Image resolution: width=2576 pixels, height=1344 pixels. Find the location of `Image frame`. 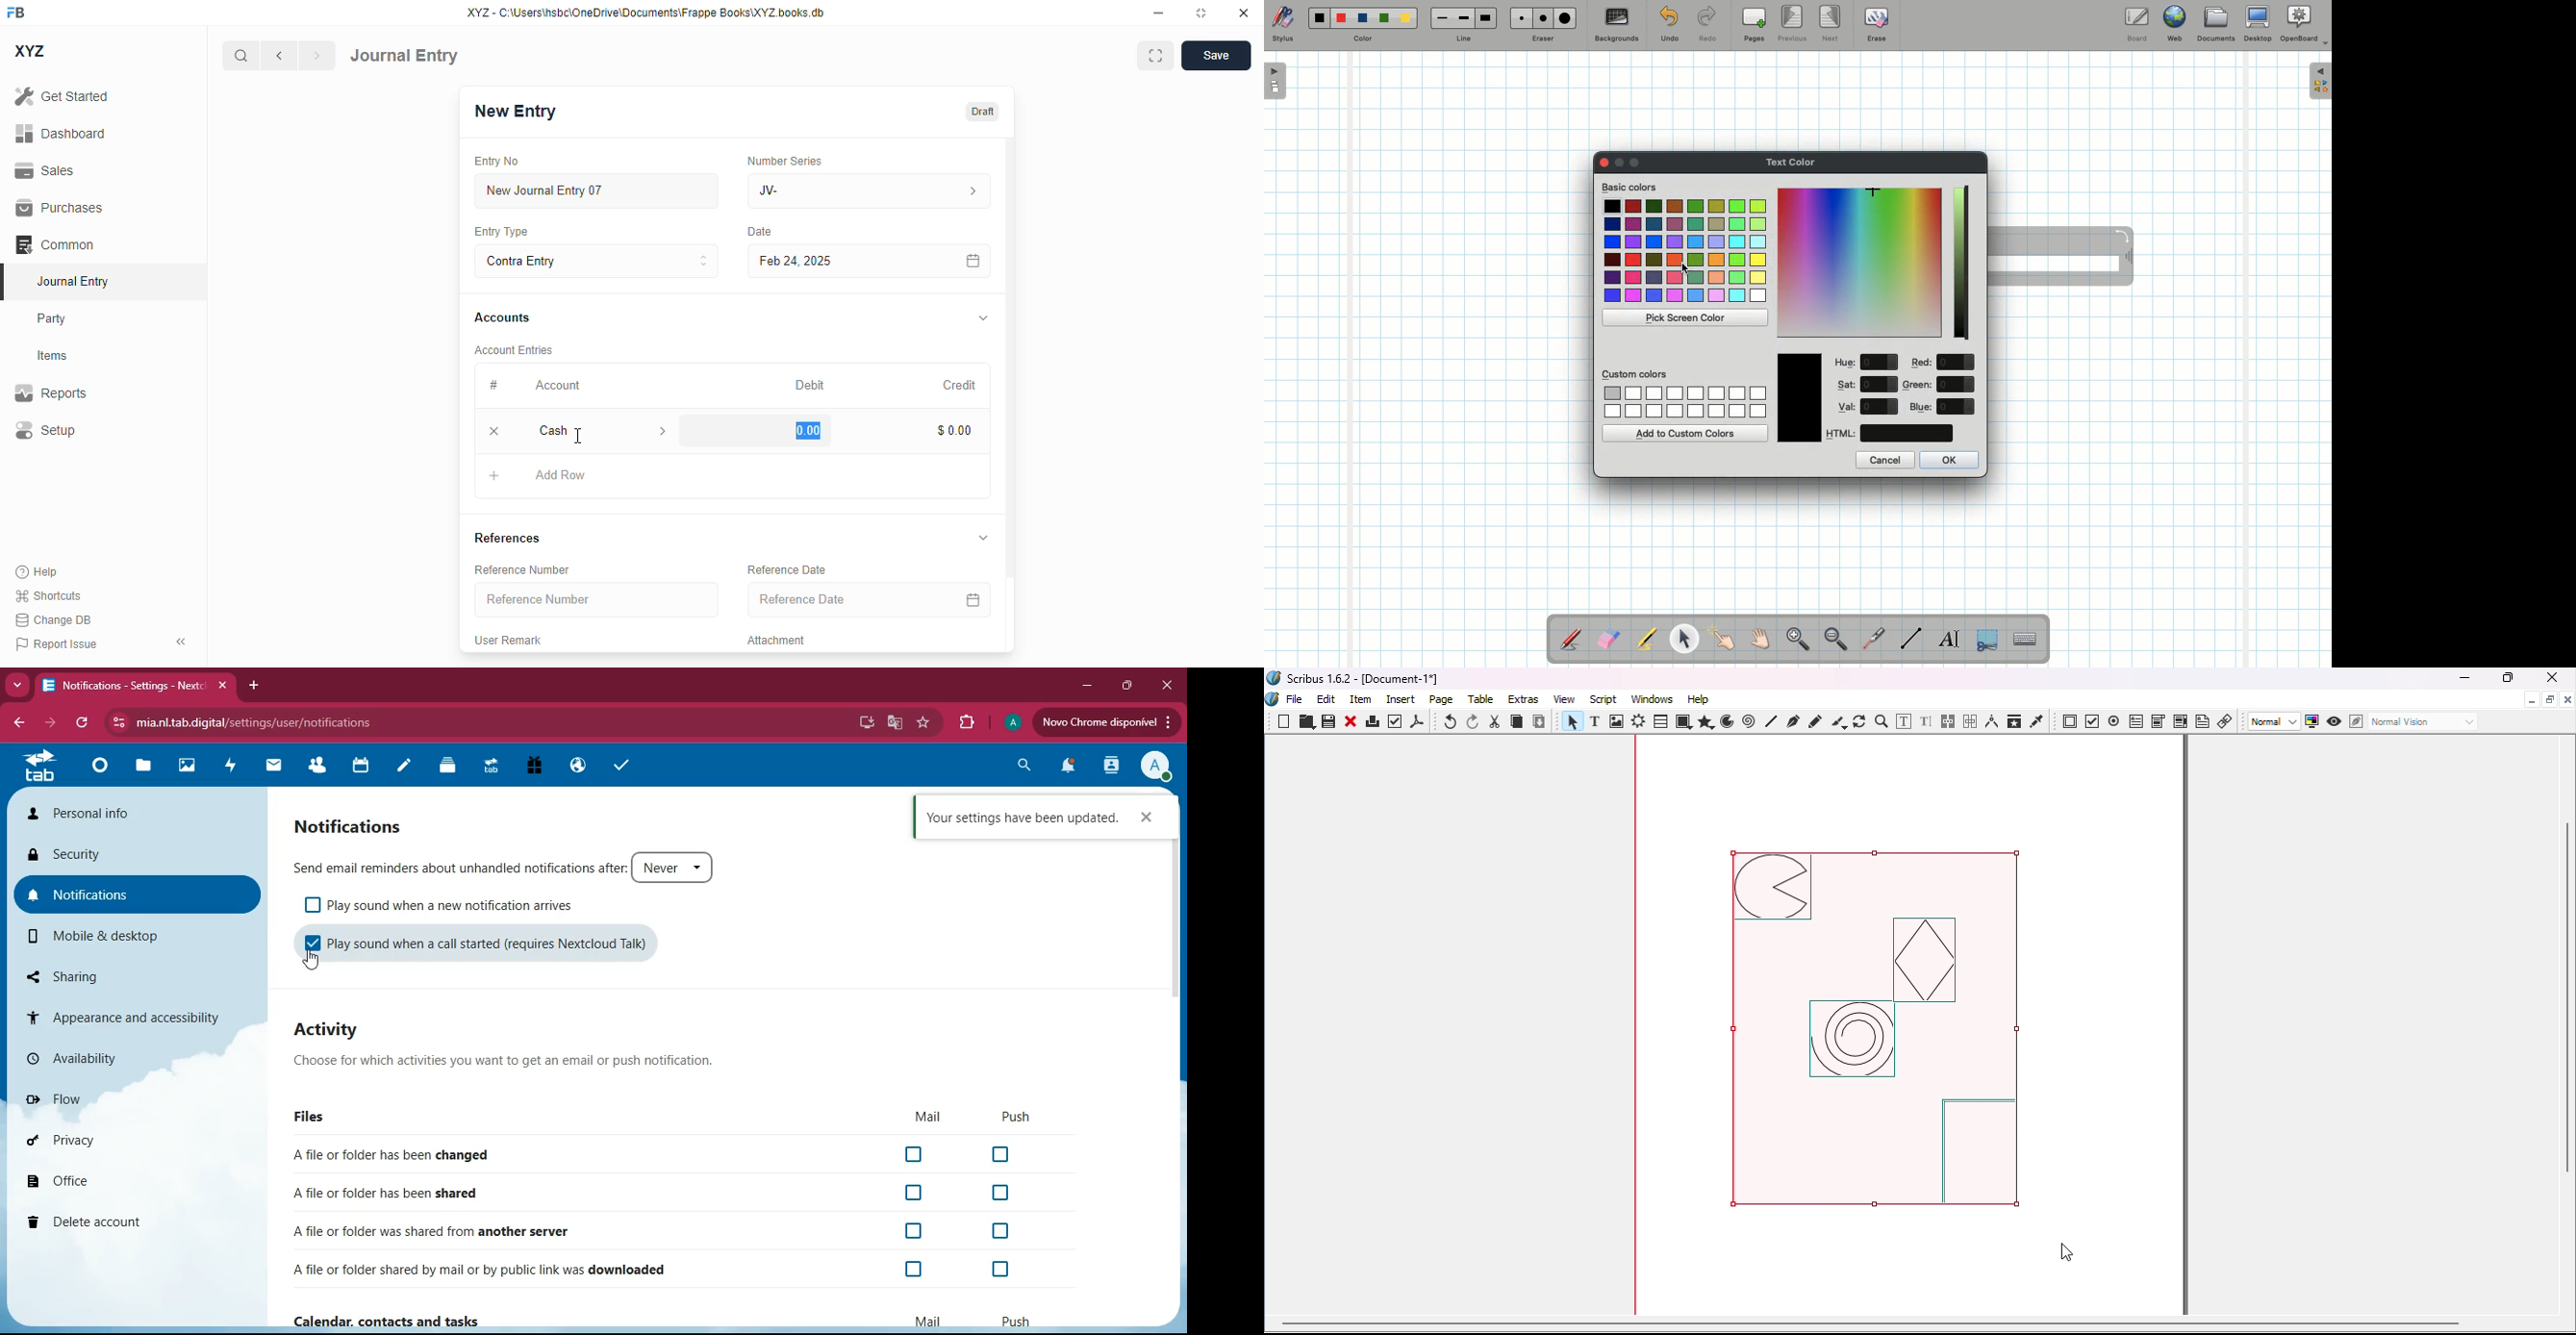

Image frame is located at coordinates (1618, 723).